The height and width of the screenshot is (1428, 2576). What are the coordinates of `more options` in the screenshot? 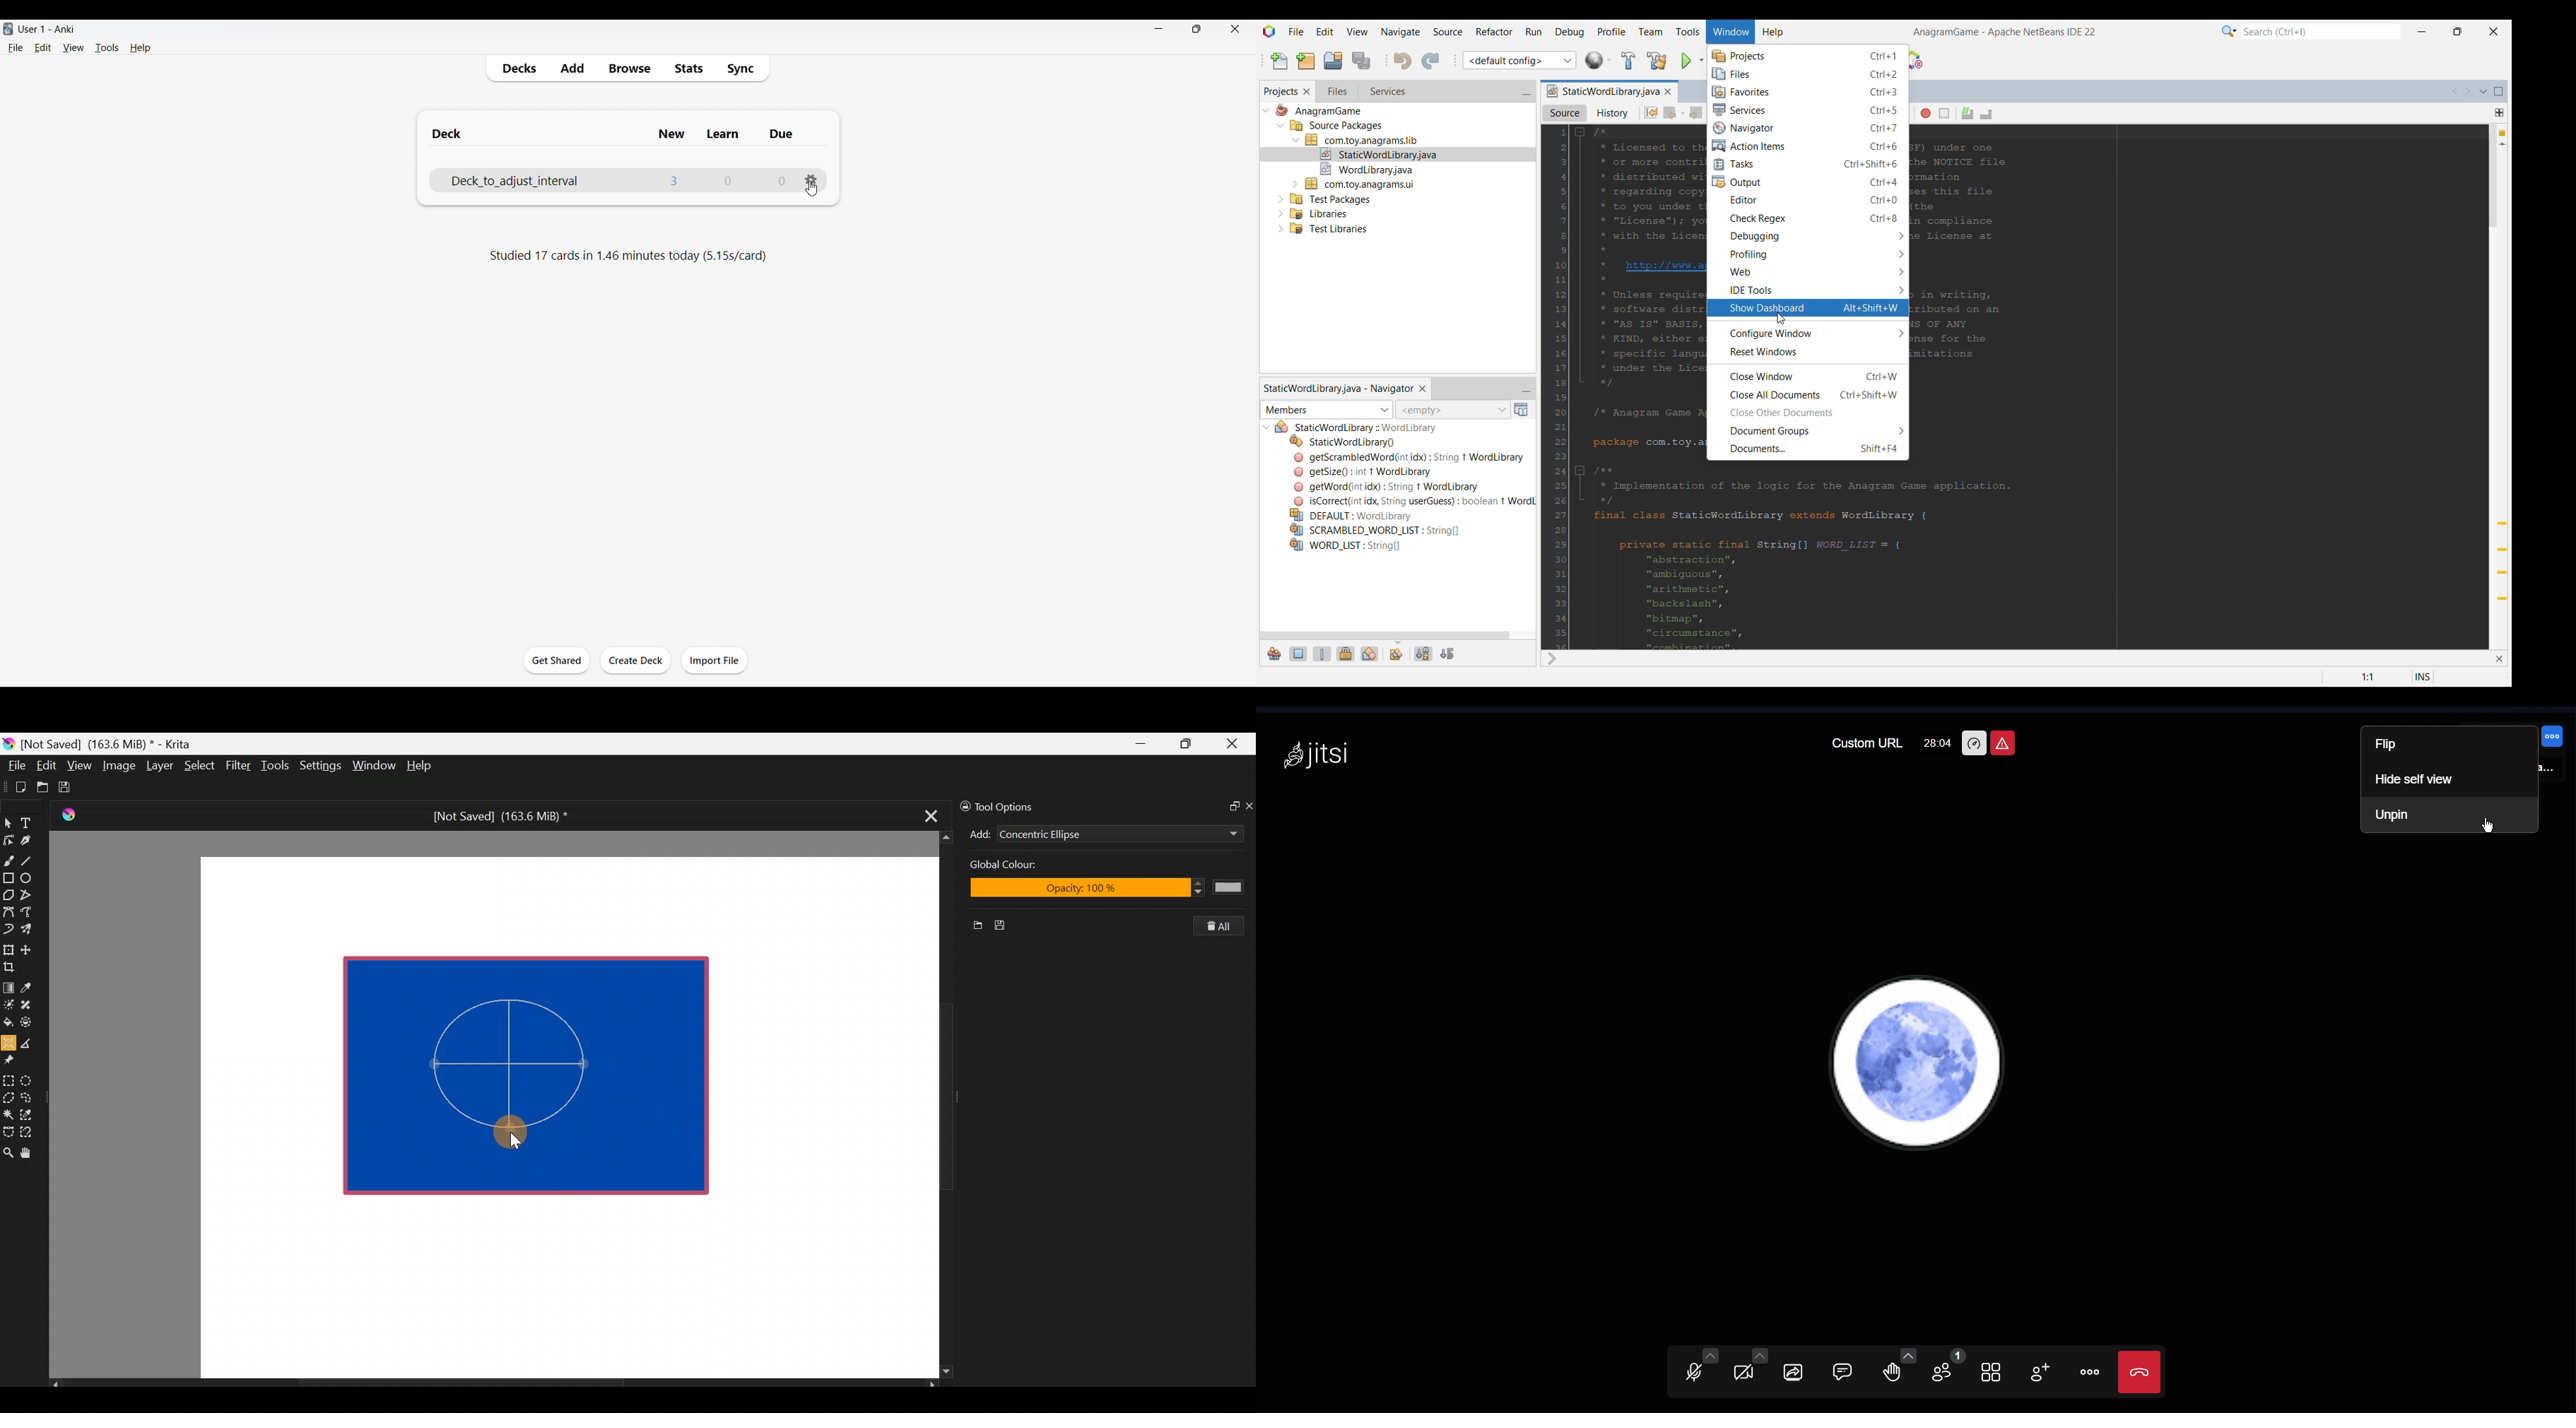 It's located at (2554, 736).